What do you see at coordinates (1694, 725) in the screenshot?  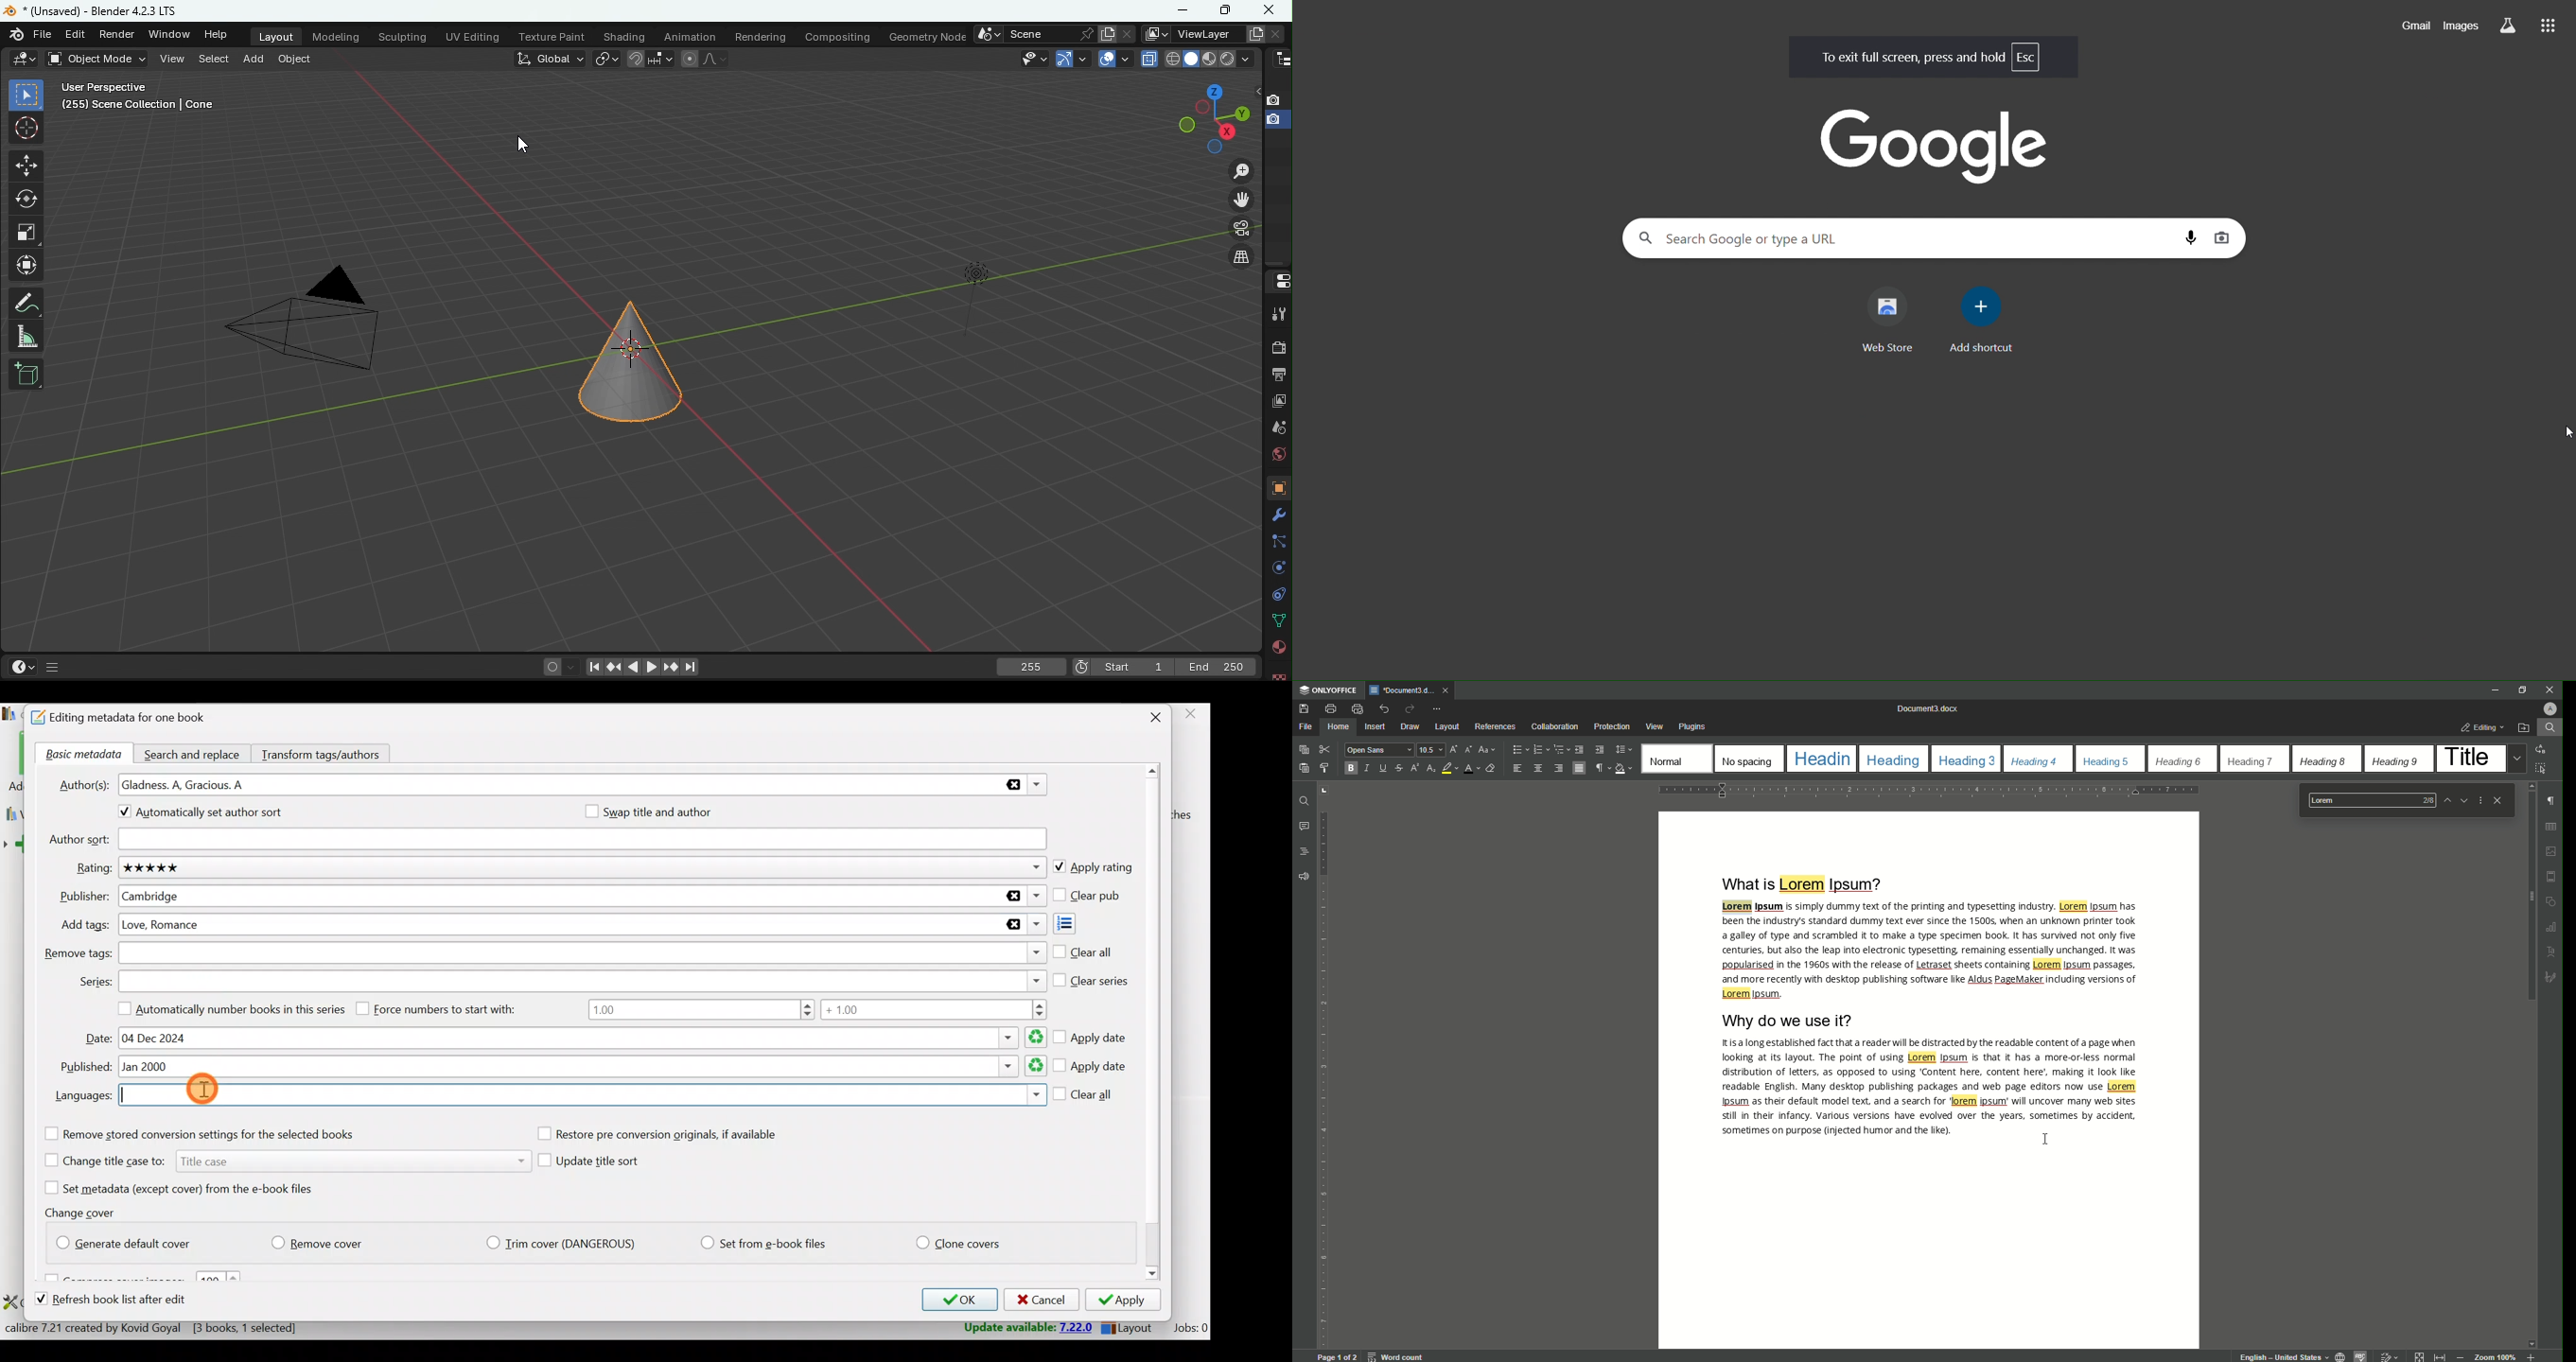 I see `Plugins` at bounding box center [1694, 725].